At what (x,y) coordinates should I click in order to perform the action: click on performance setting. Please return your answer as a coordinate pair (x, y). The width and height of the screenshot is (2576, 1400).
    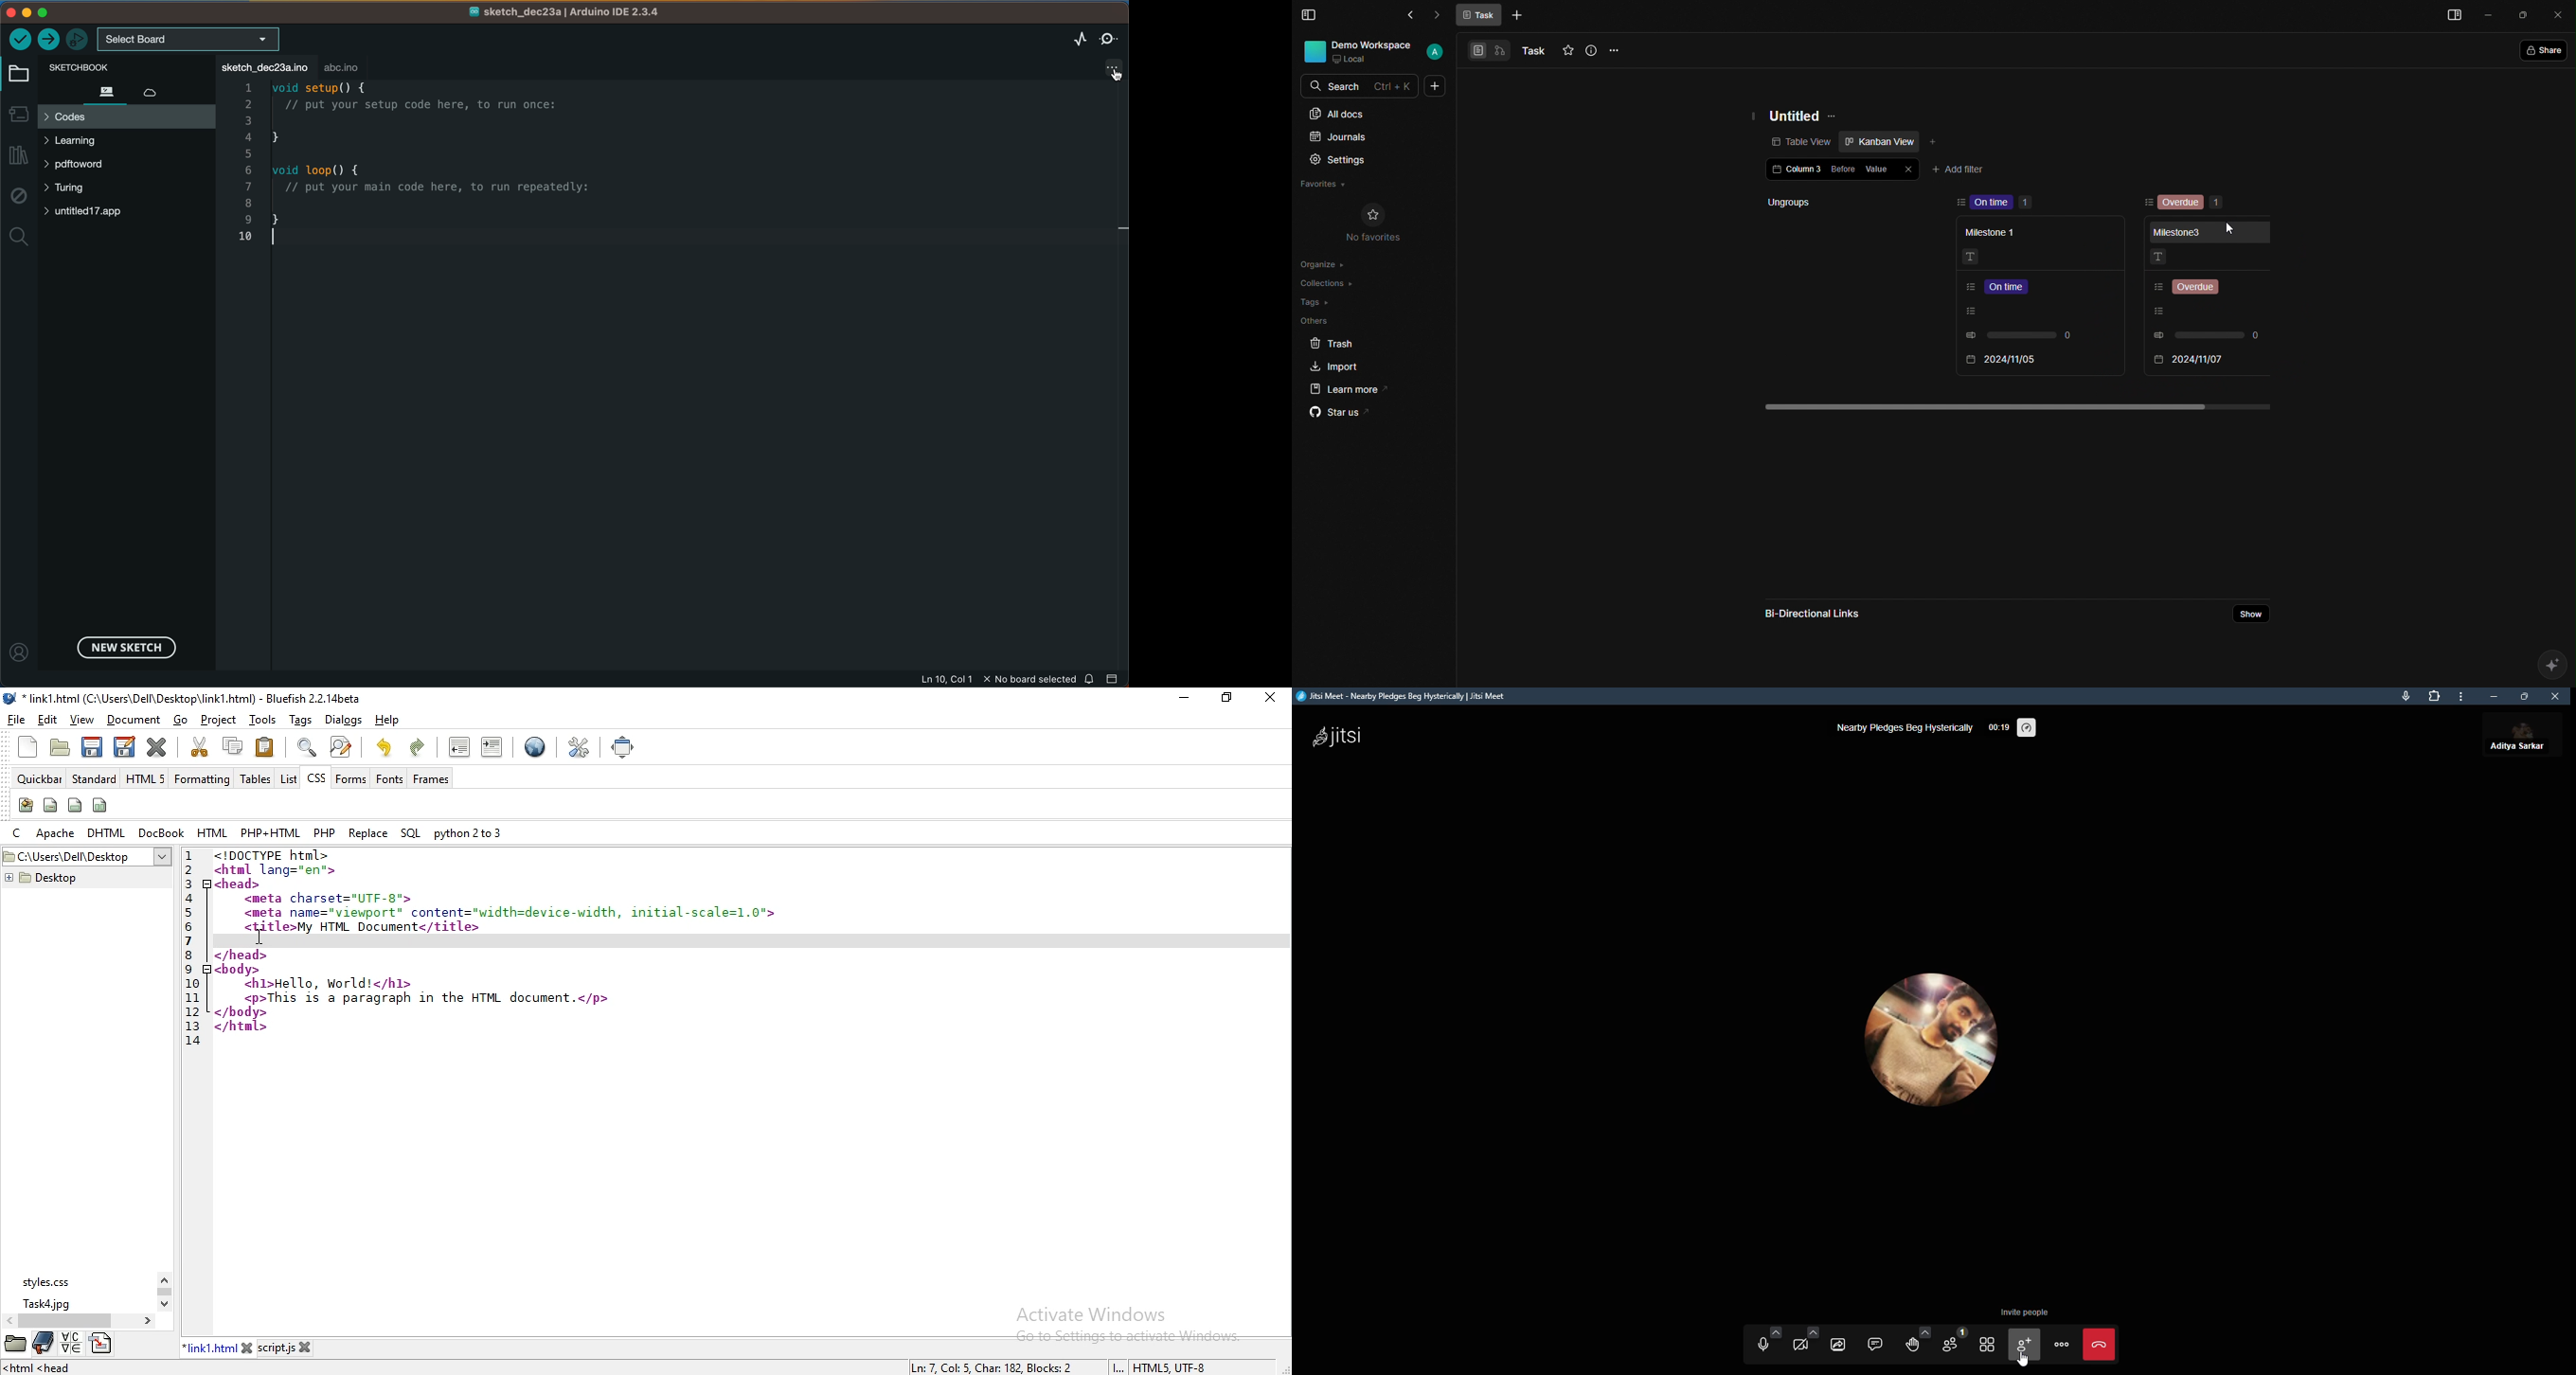
    Looking at the image, I should click on (2029, 727).